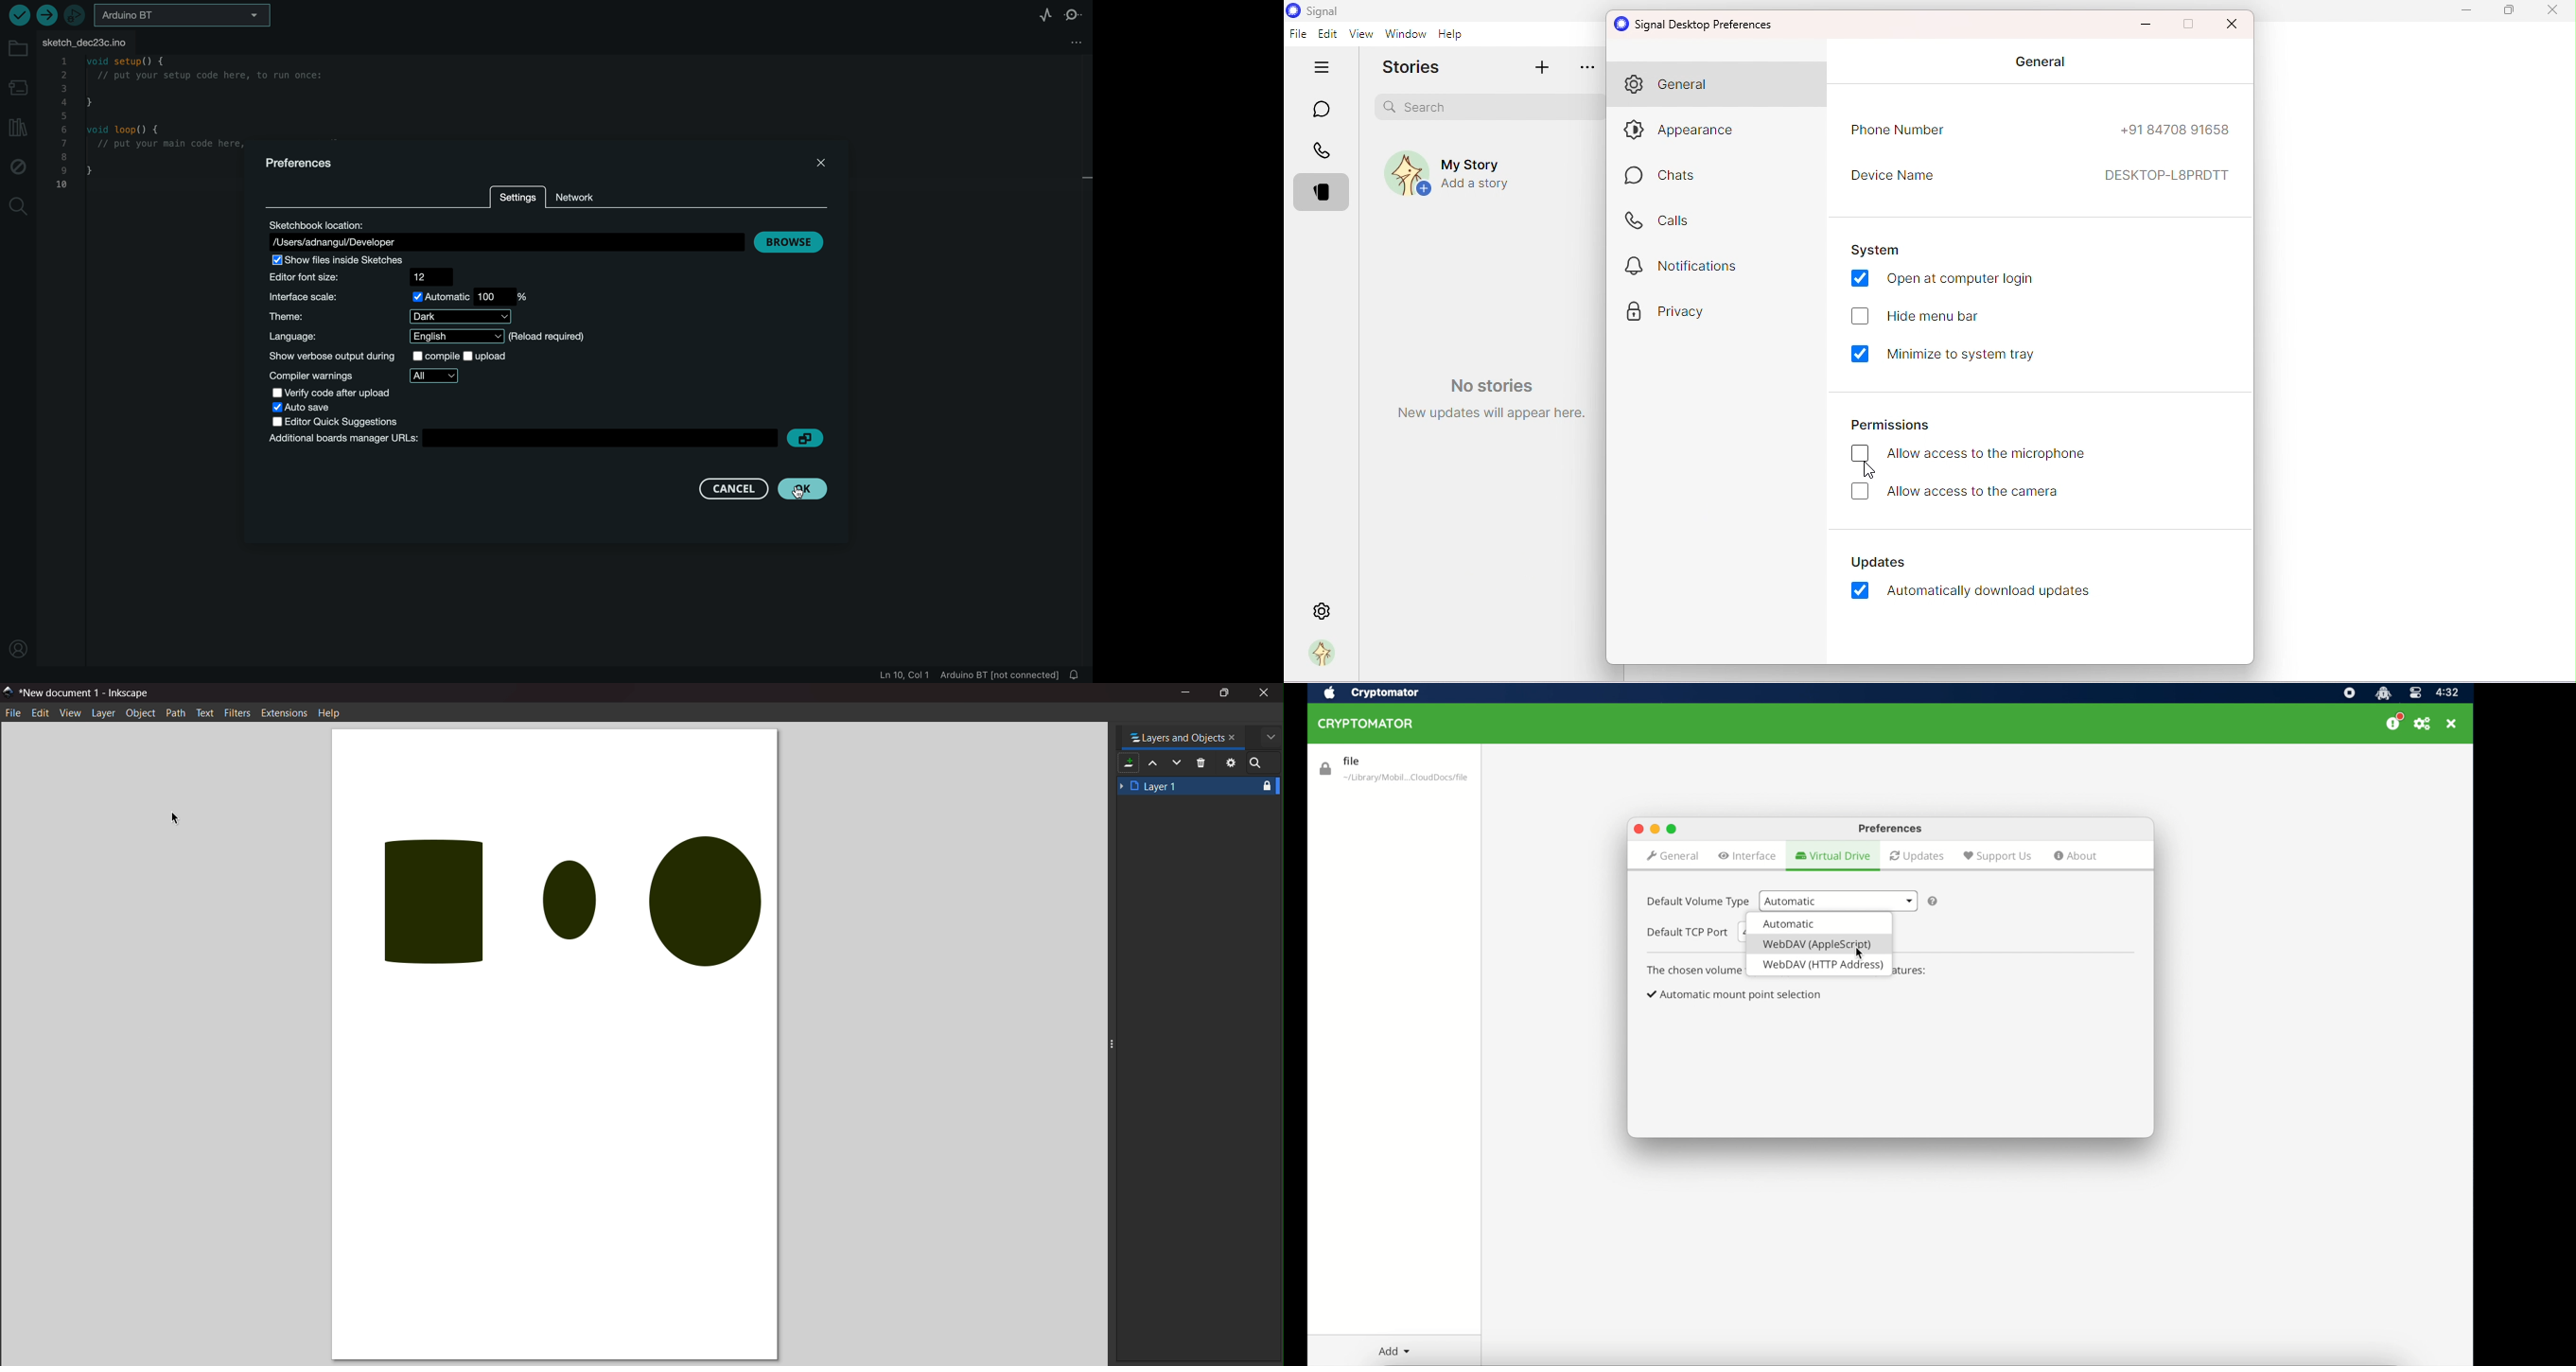 This screenshot has width=2576, height=1372. Describe the element at coordinates (138, 127) in the screenshot. I see `code` at that location.